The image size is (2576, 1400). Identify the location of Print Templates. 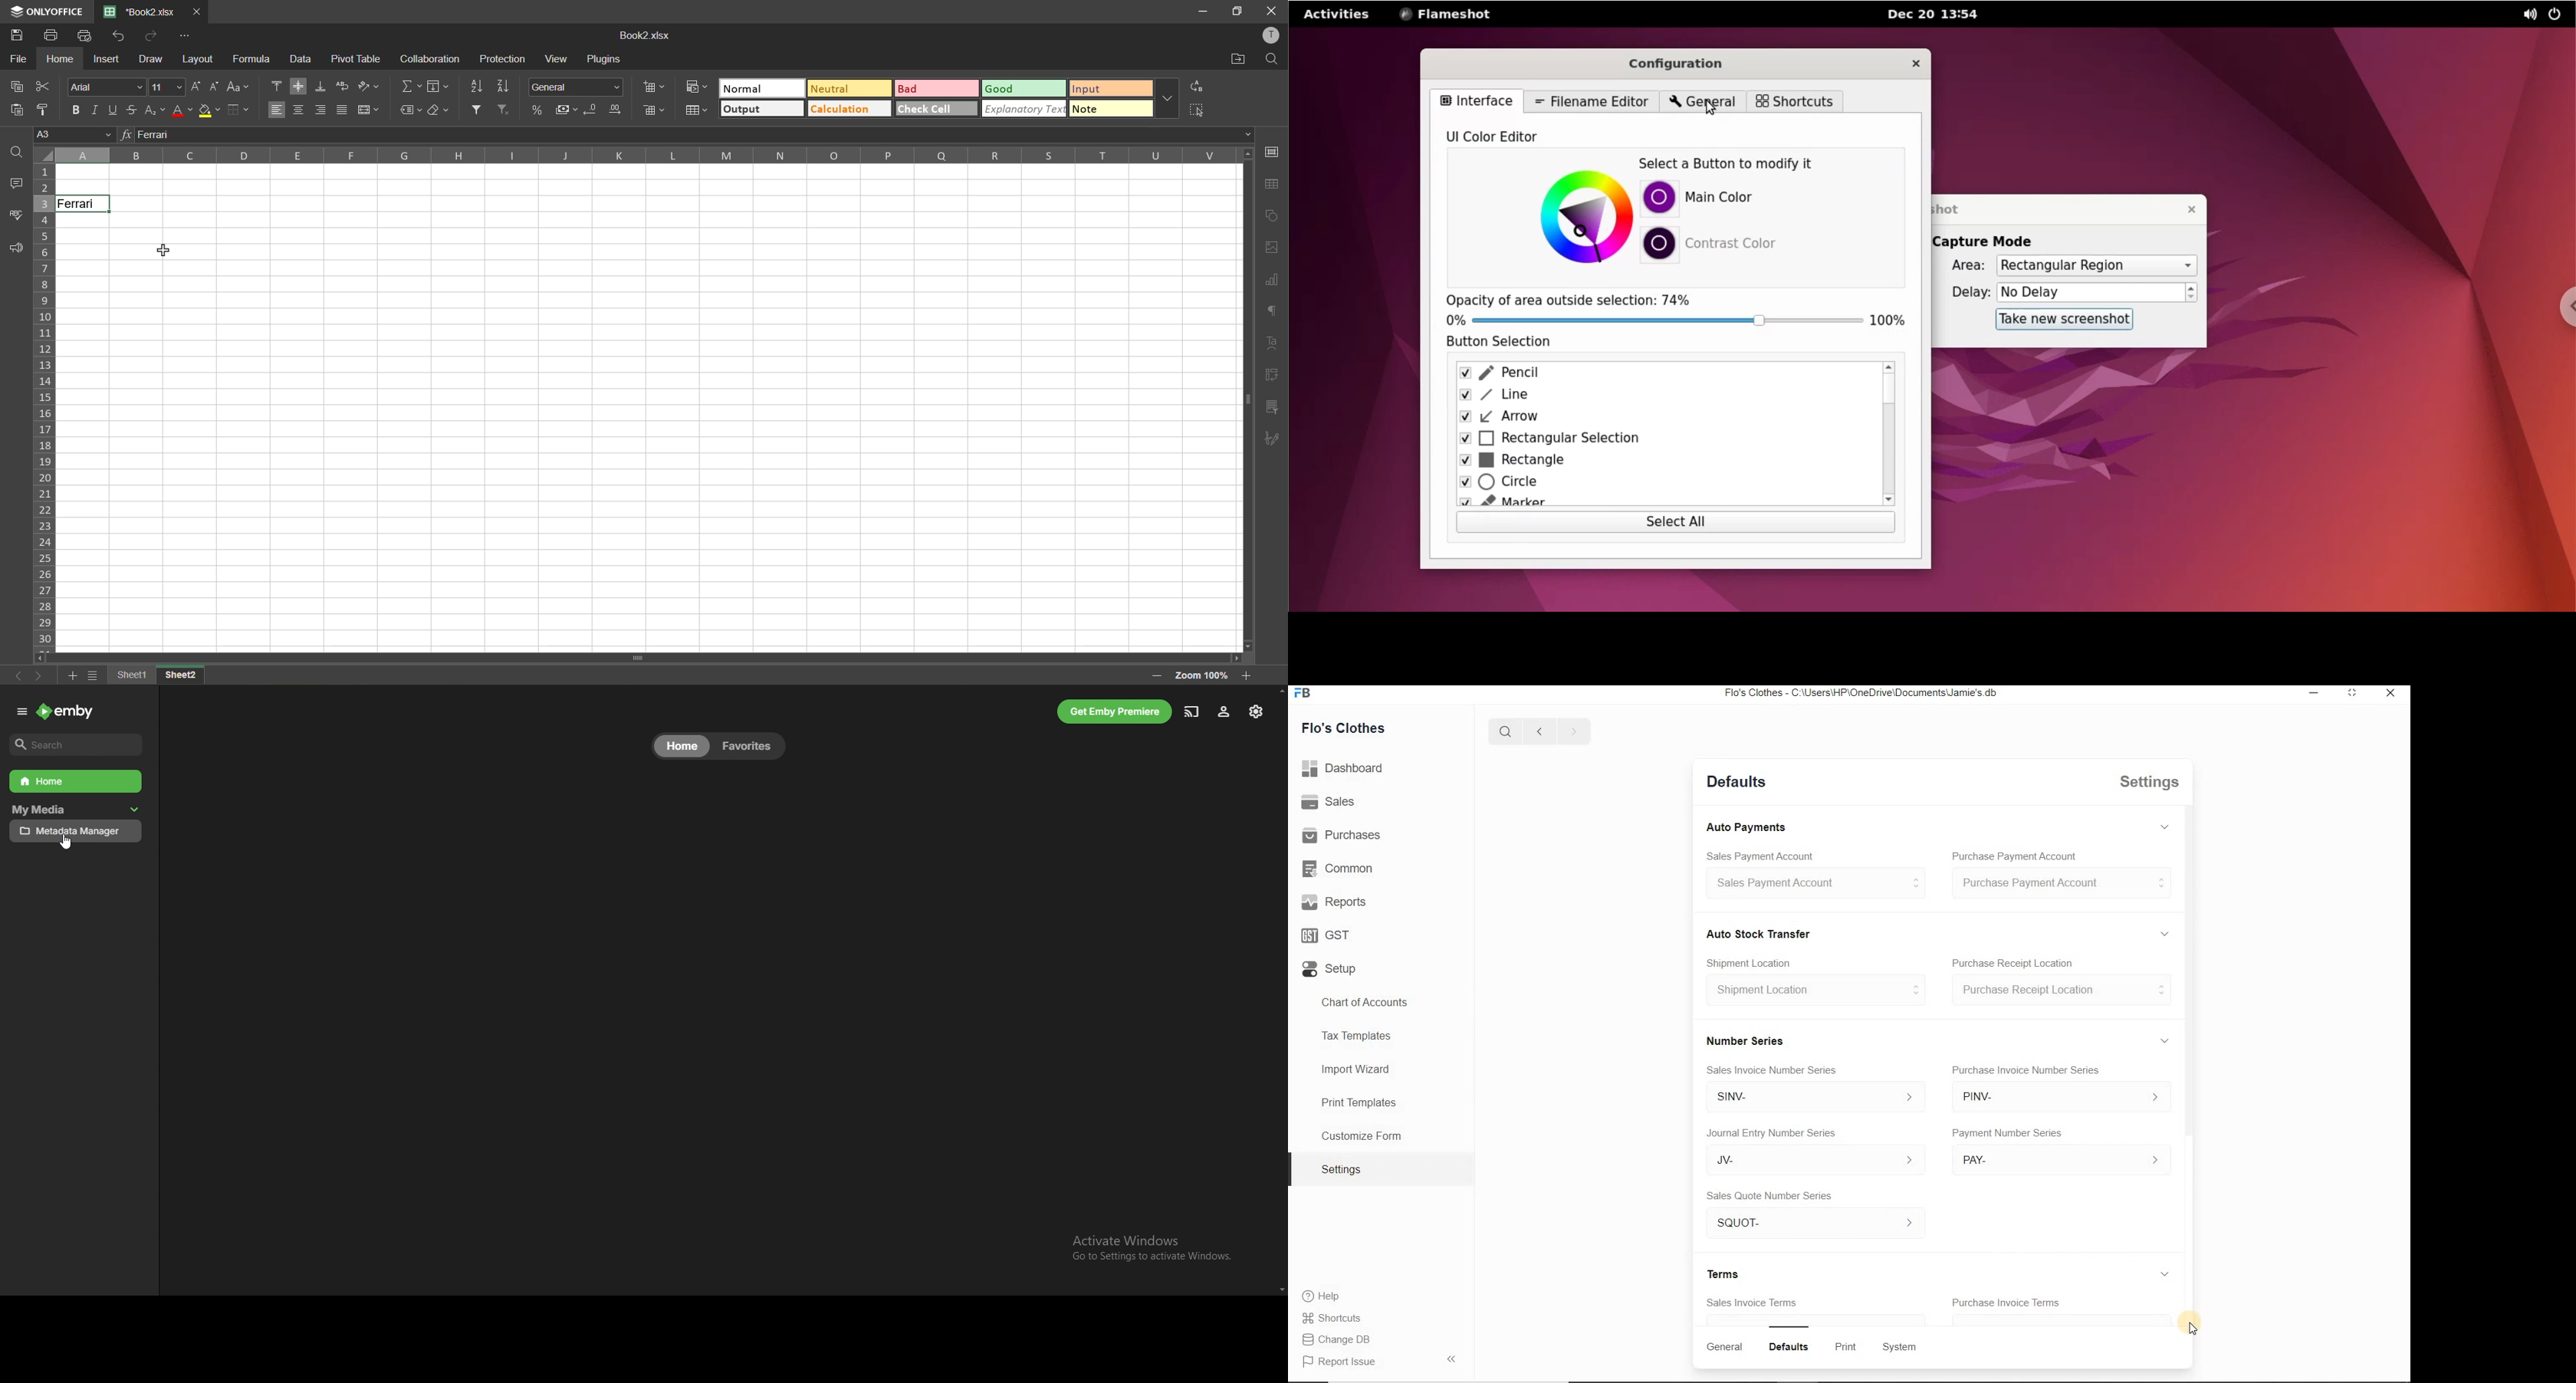
(1381, 1102).